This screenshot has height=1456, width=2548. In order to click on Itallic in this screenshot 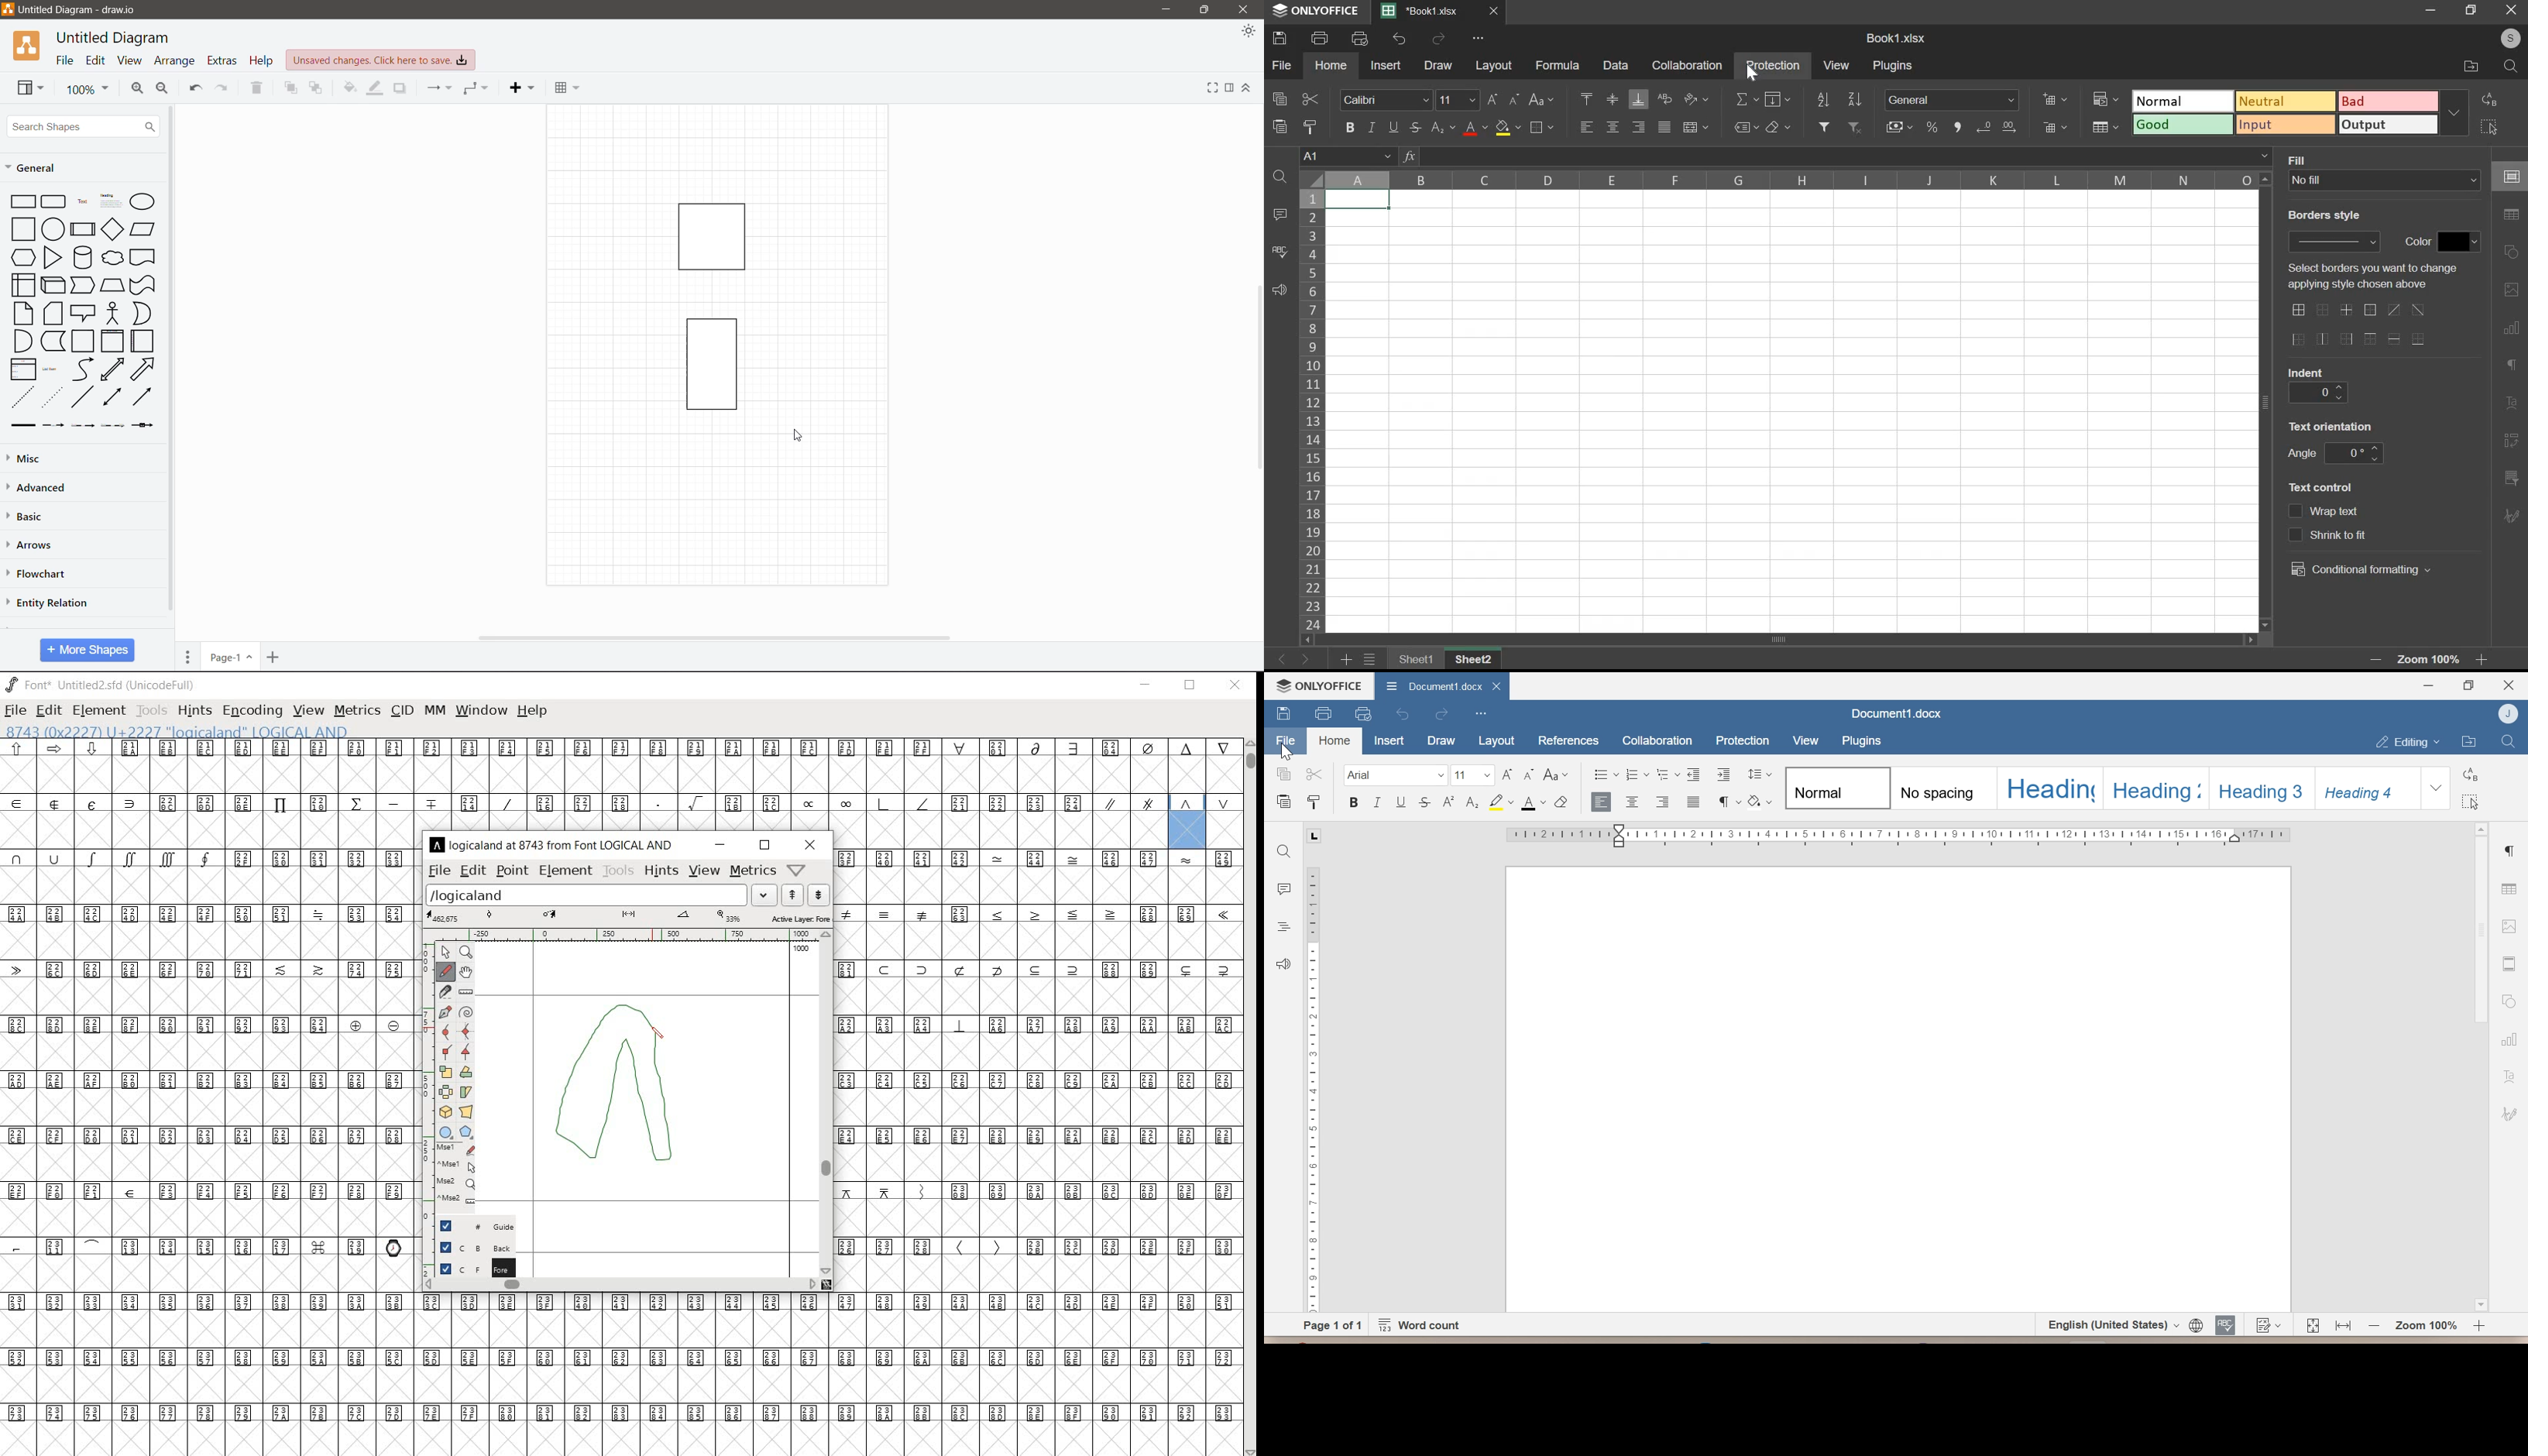, I will do `click(1377, 804)`.